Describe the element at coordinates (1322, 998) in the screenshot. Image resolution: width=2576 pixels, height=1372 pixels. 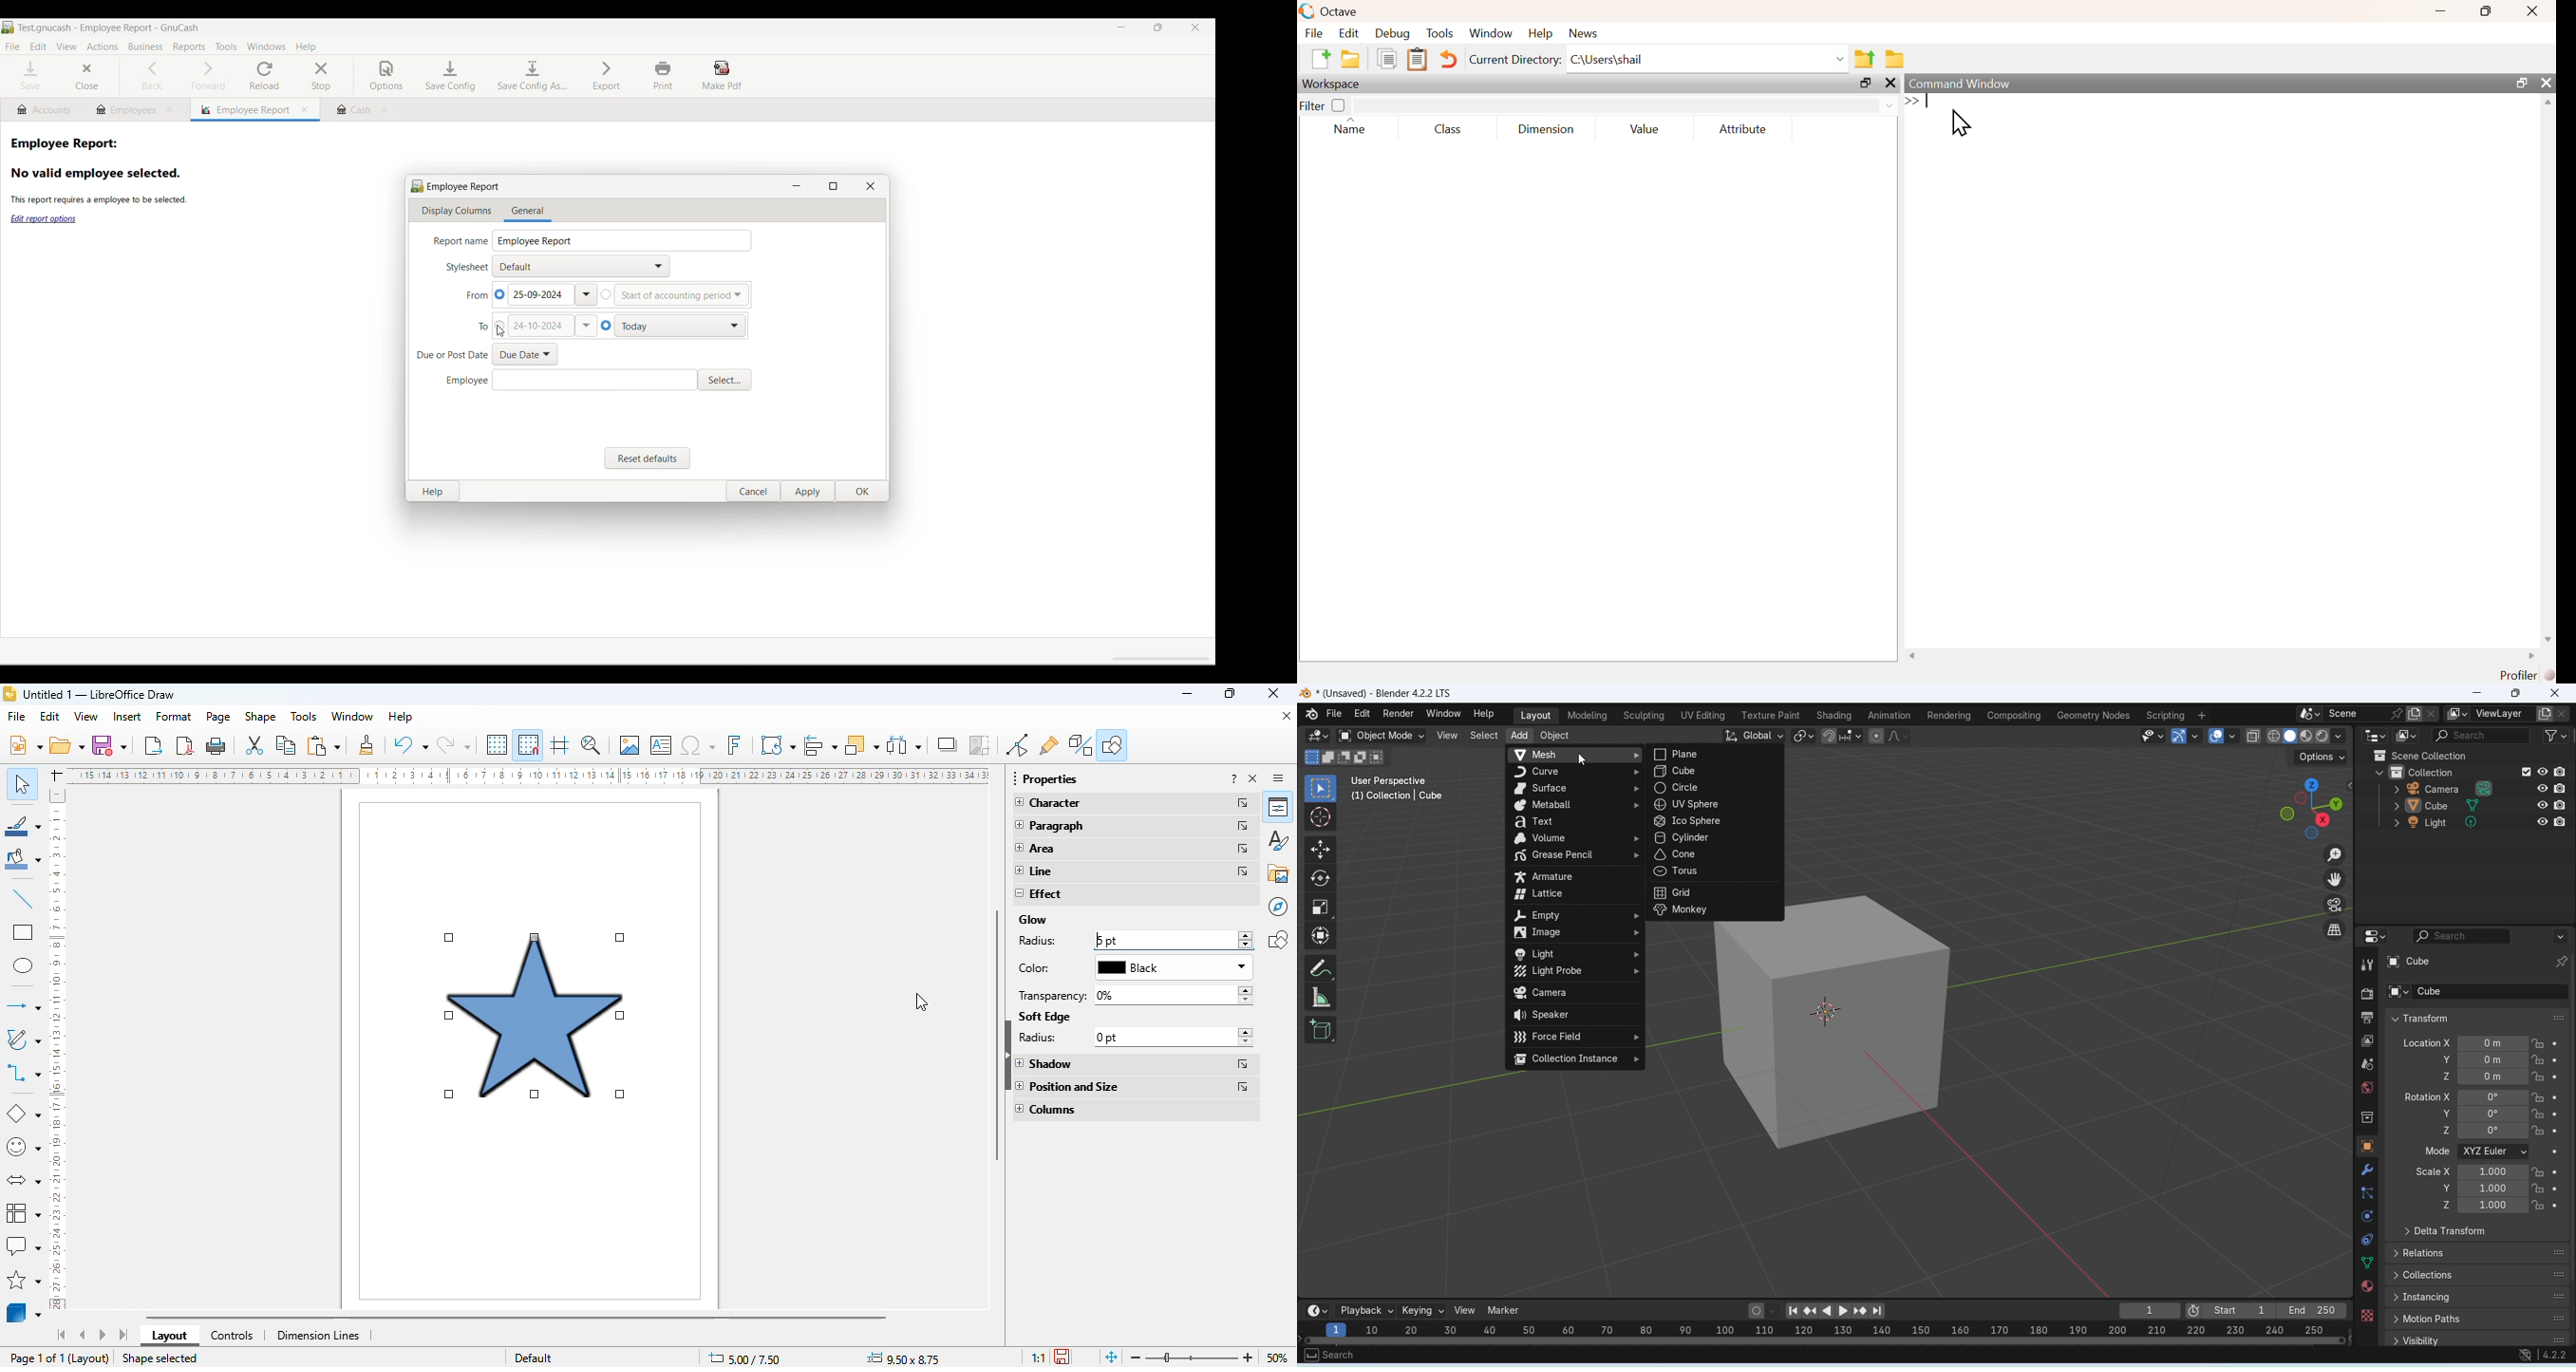
I see `Measure` at that location.